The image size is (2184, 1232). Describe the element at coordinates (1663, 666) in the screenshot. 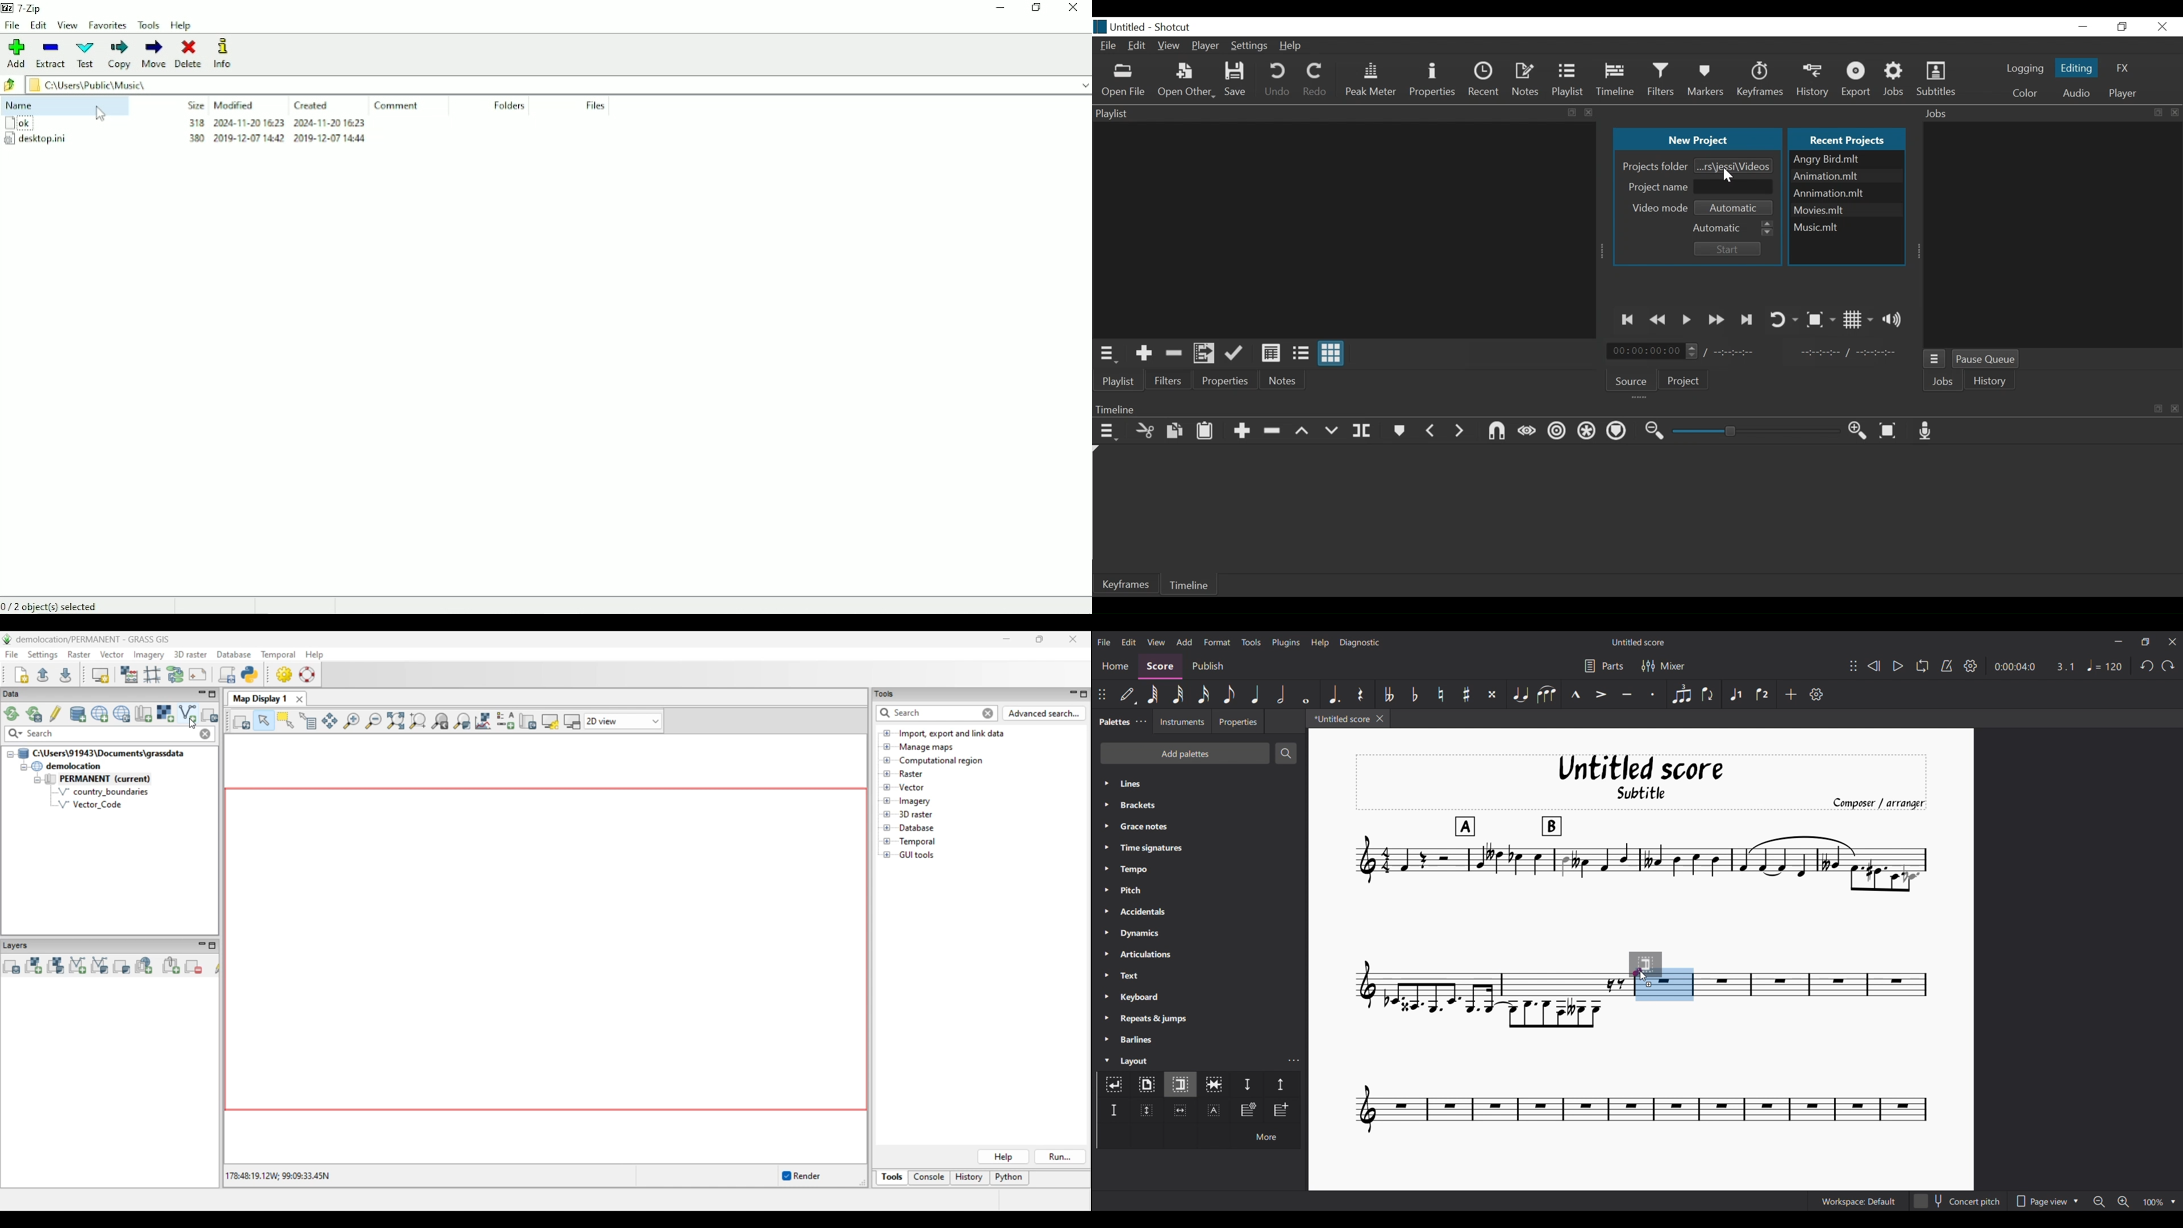

I see `Mixer settings` at that location.